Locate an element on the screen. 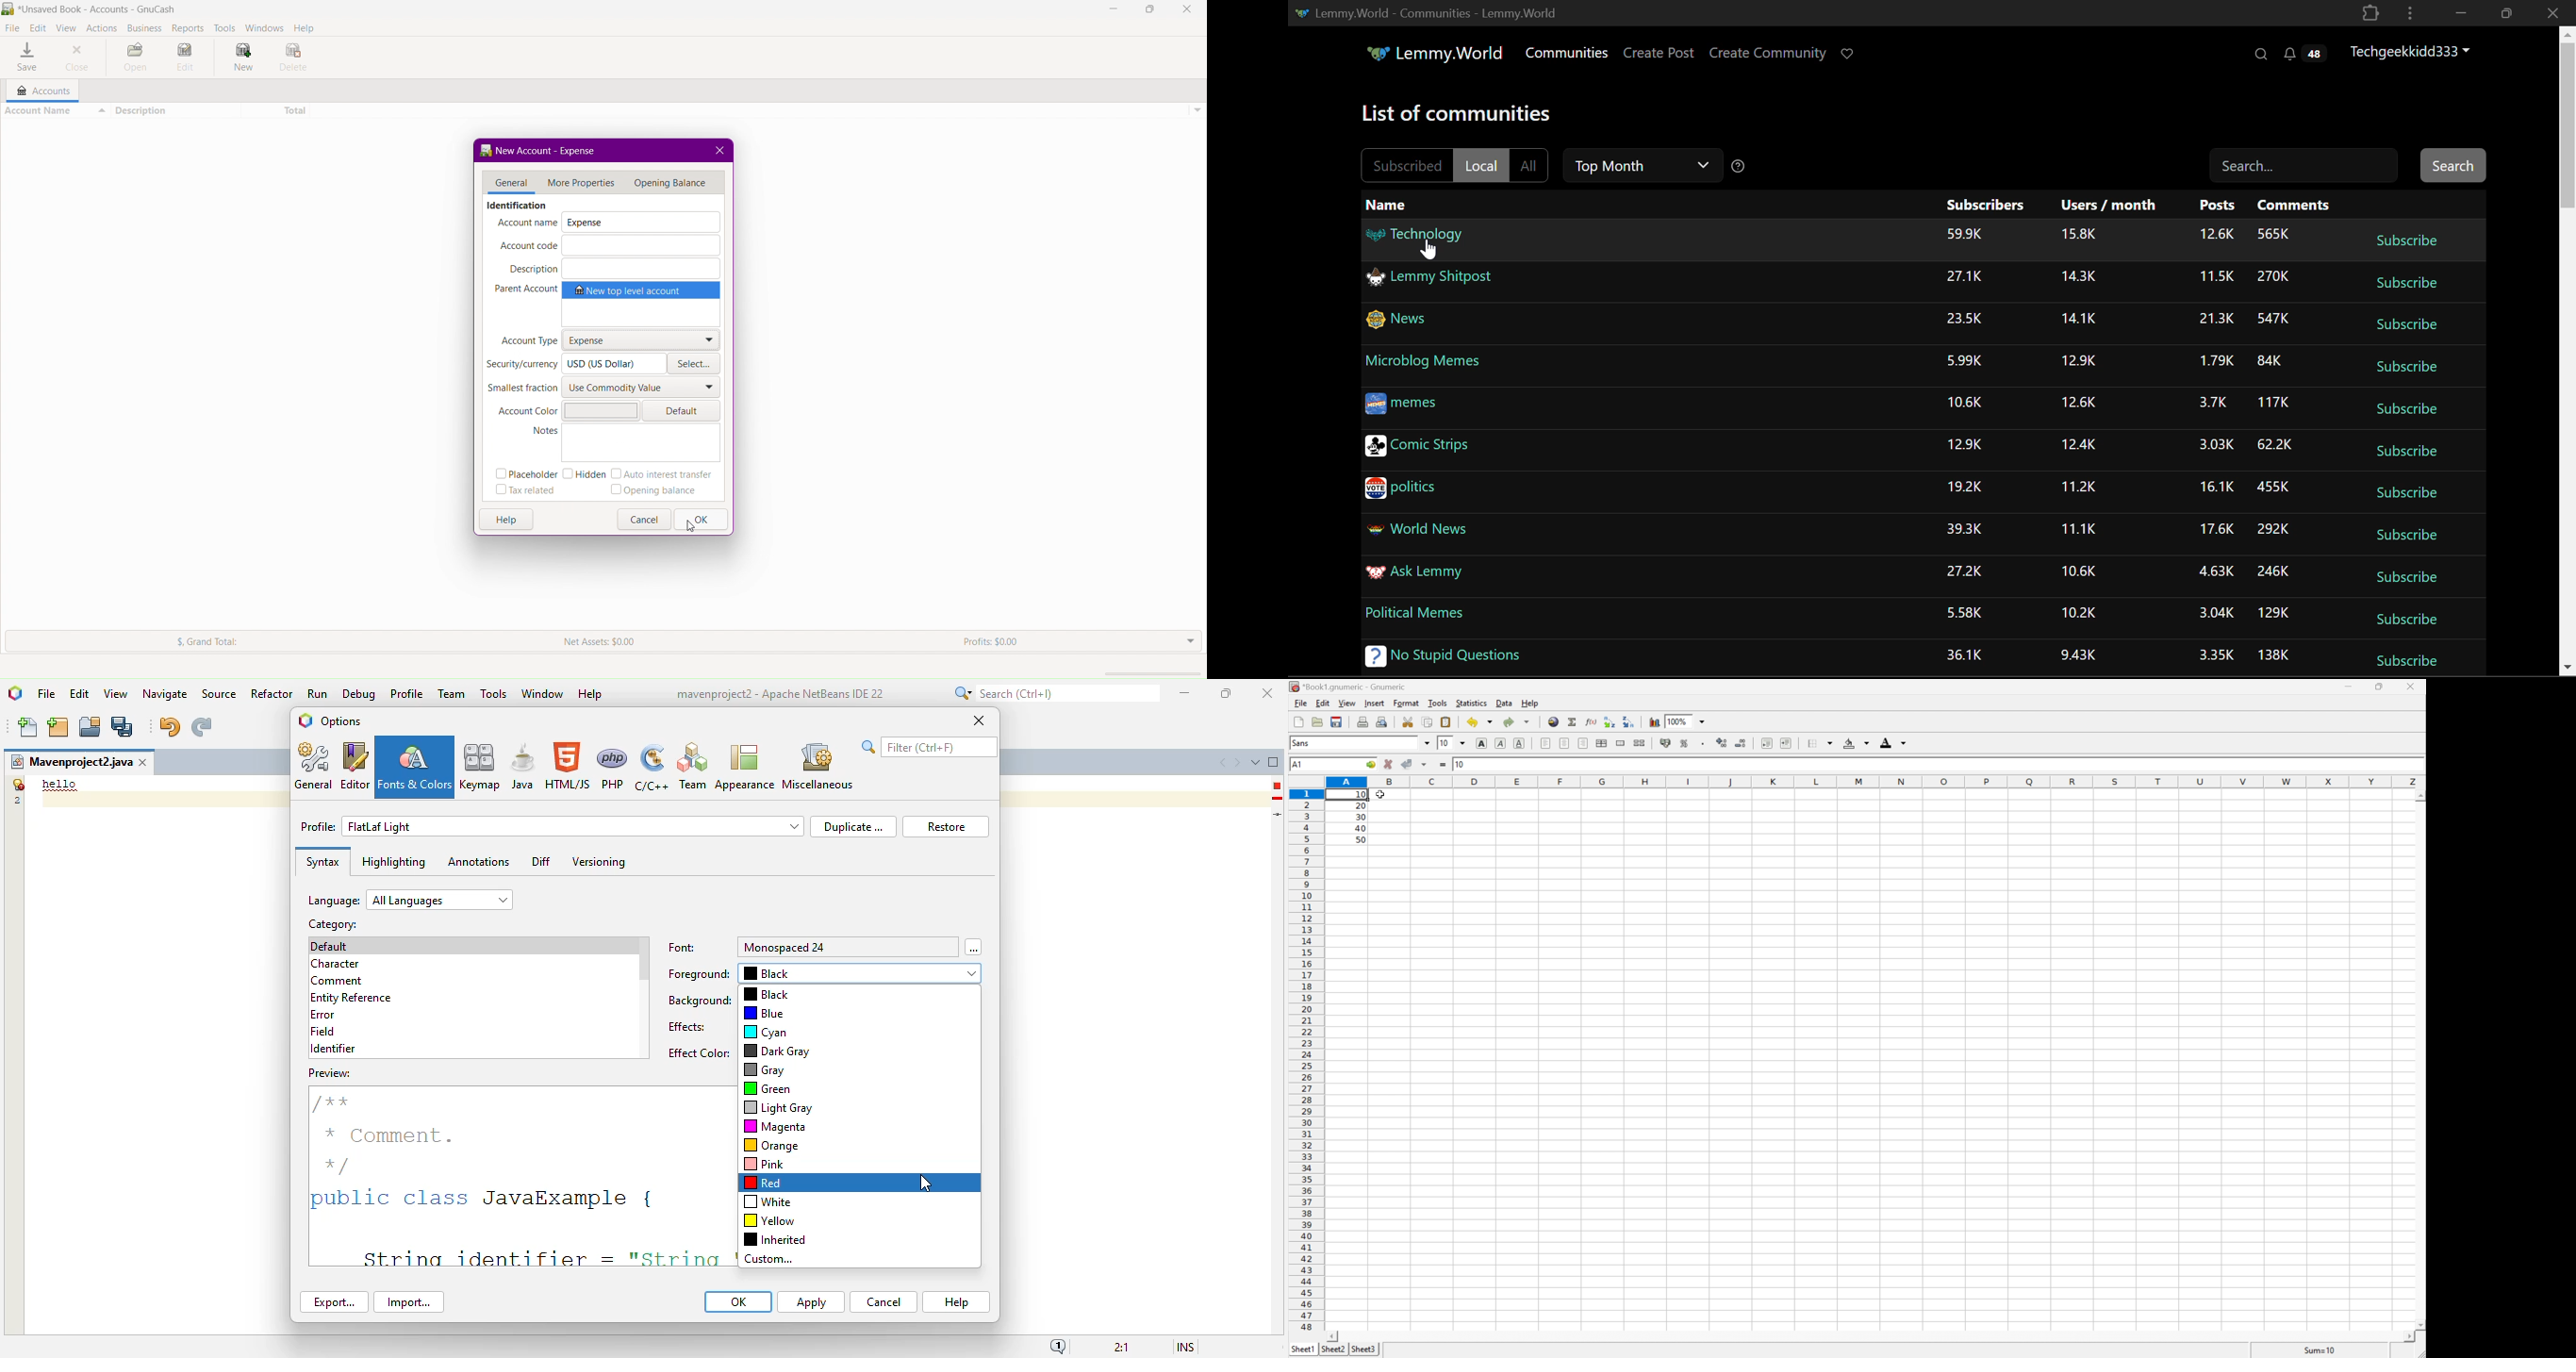 The height and width of the screenshot is (1372, 2576). Merge ranges of cells is located at coordinates (1620, 743).